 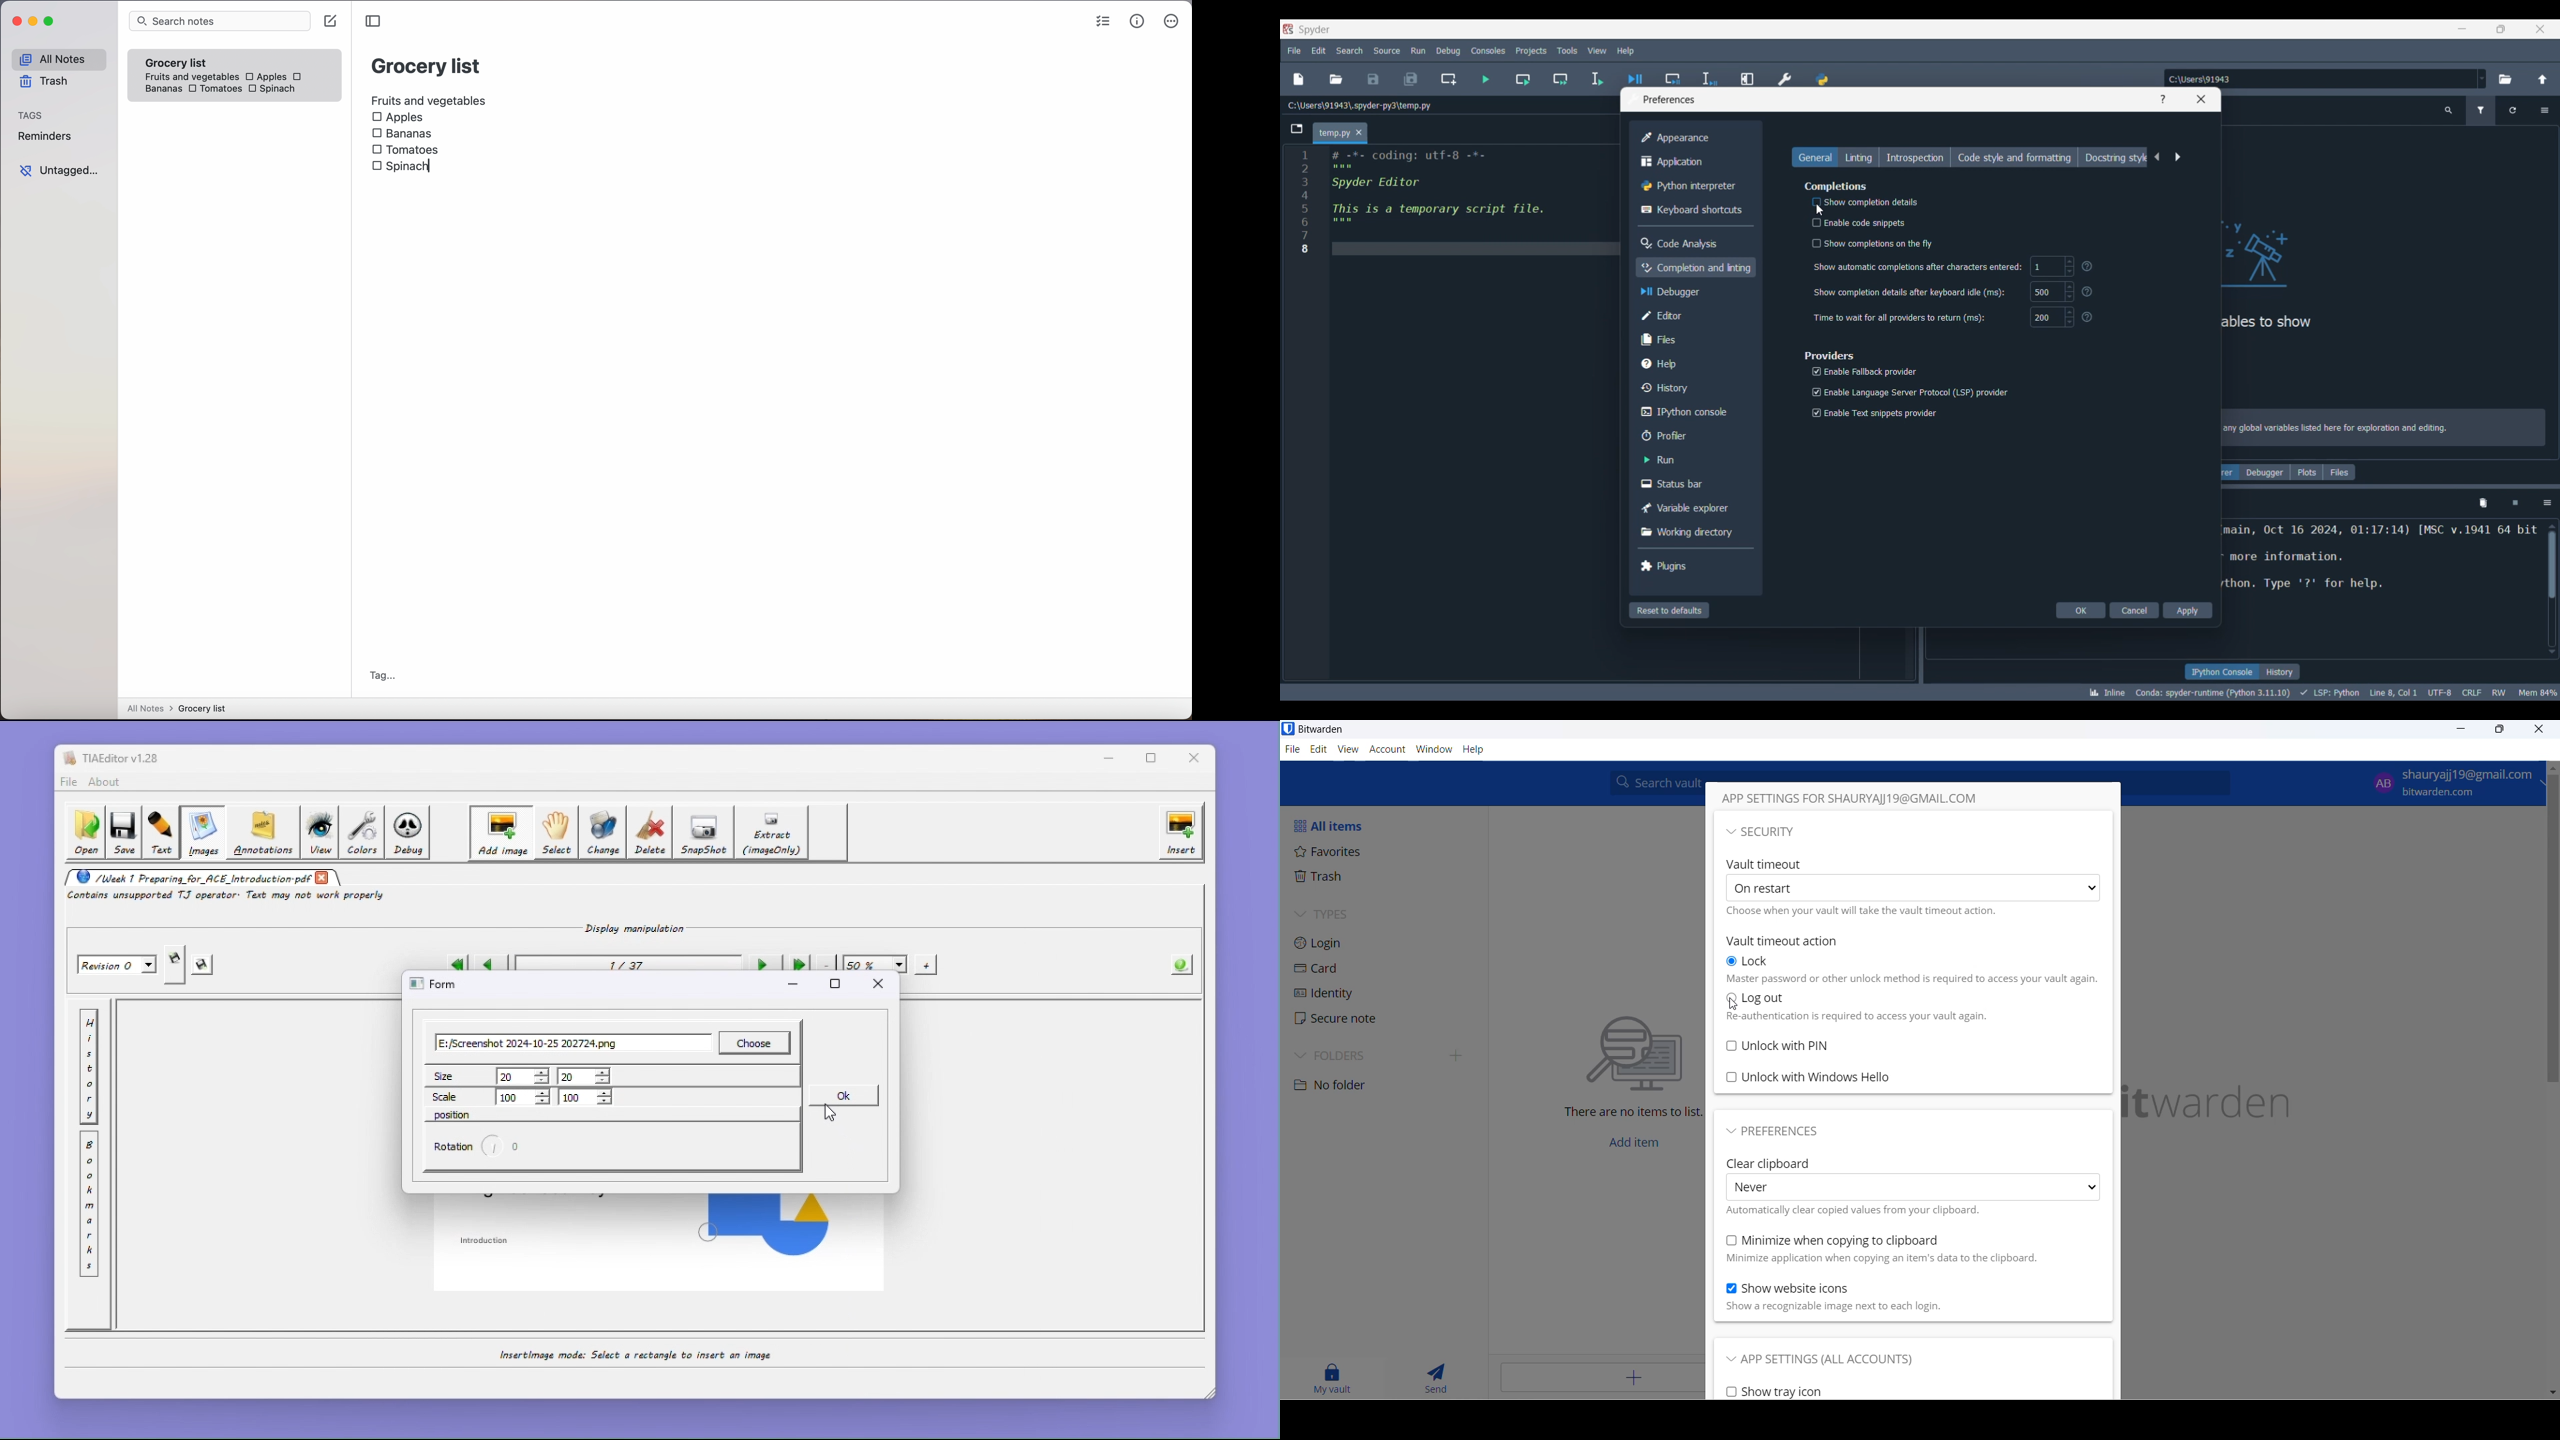 What do you see at coordinates (1349, 51) in the screenshot?
I see `Search menu` at bounding box center [1349, 51].